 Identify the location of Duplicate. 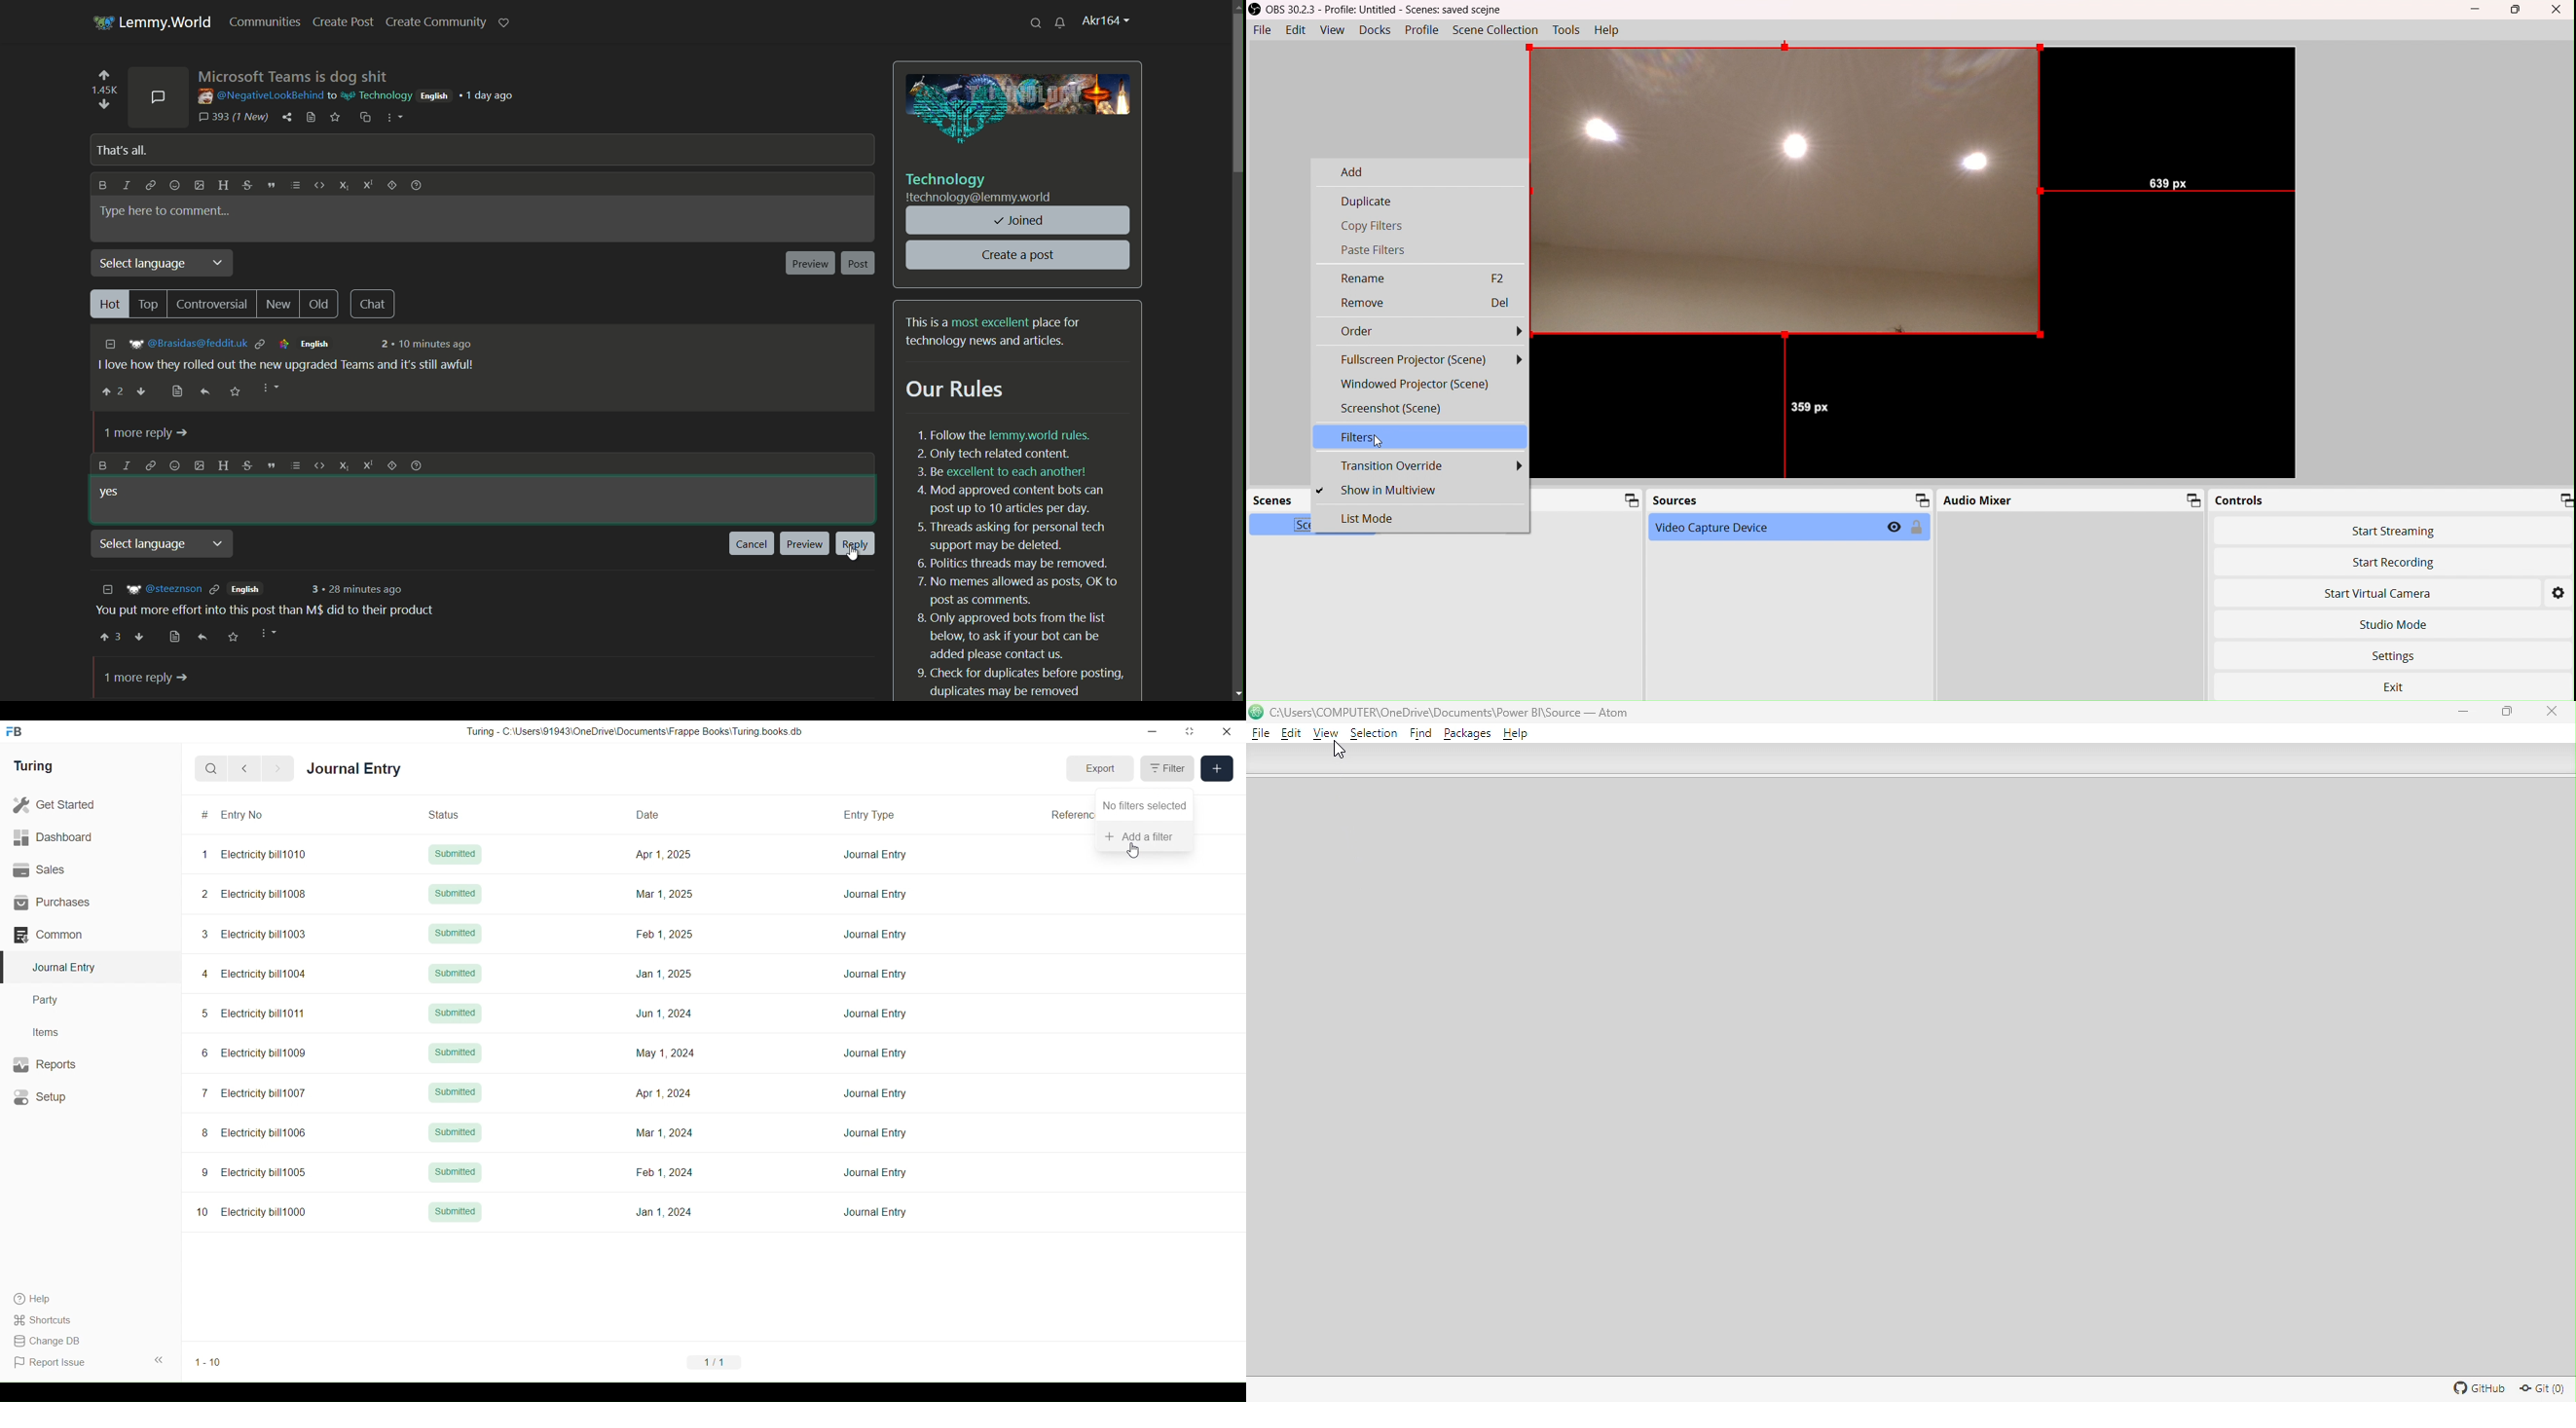
(1366, 201).